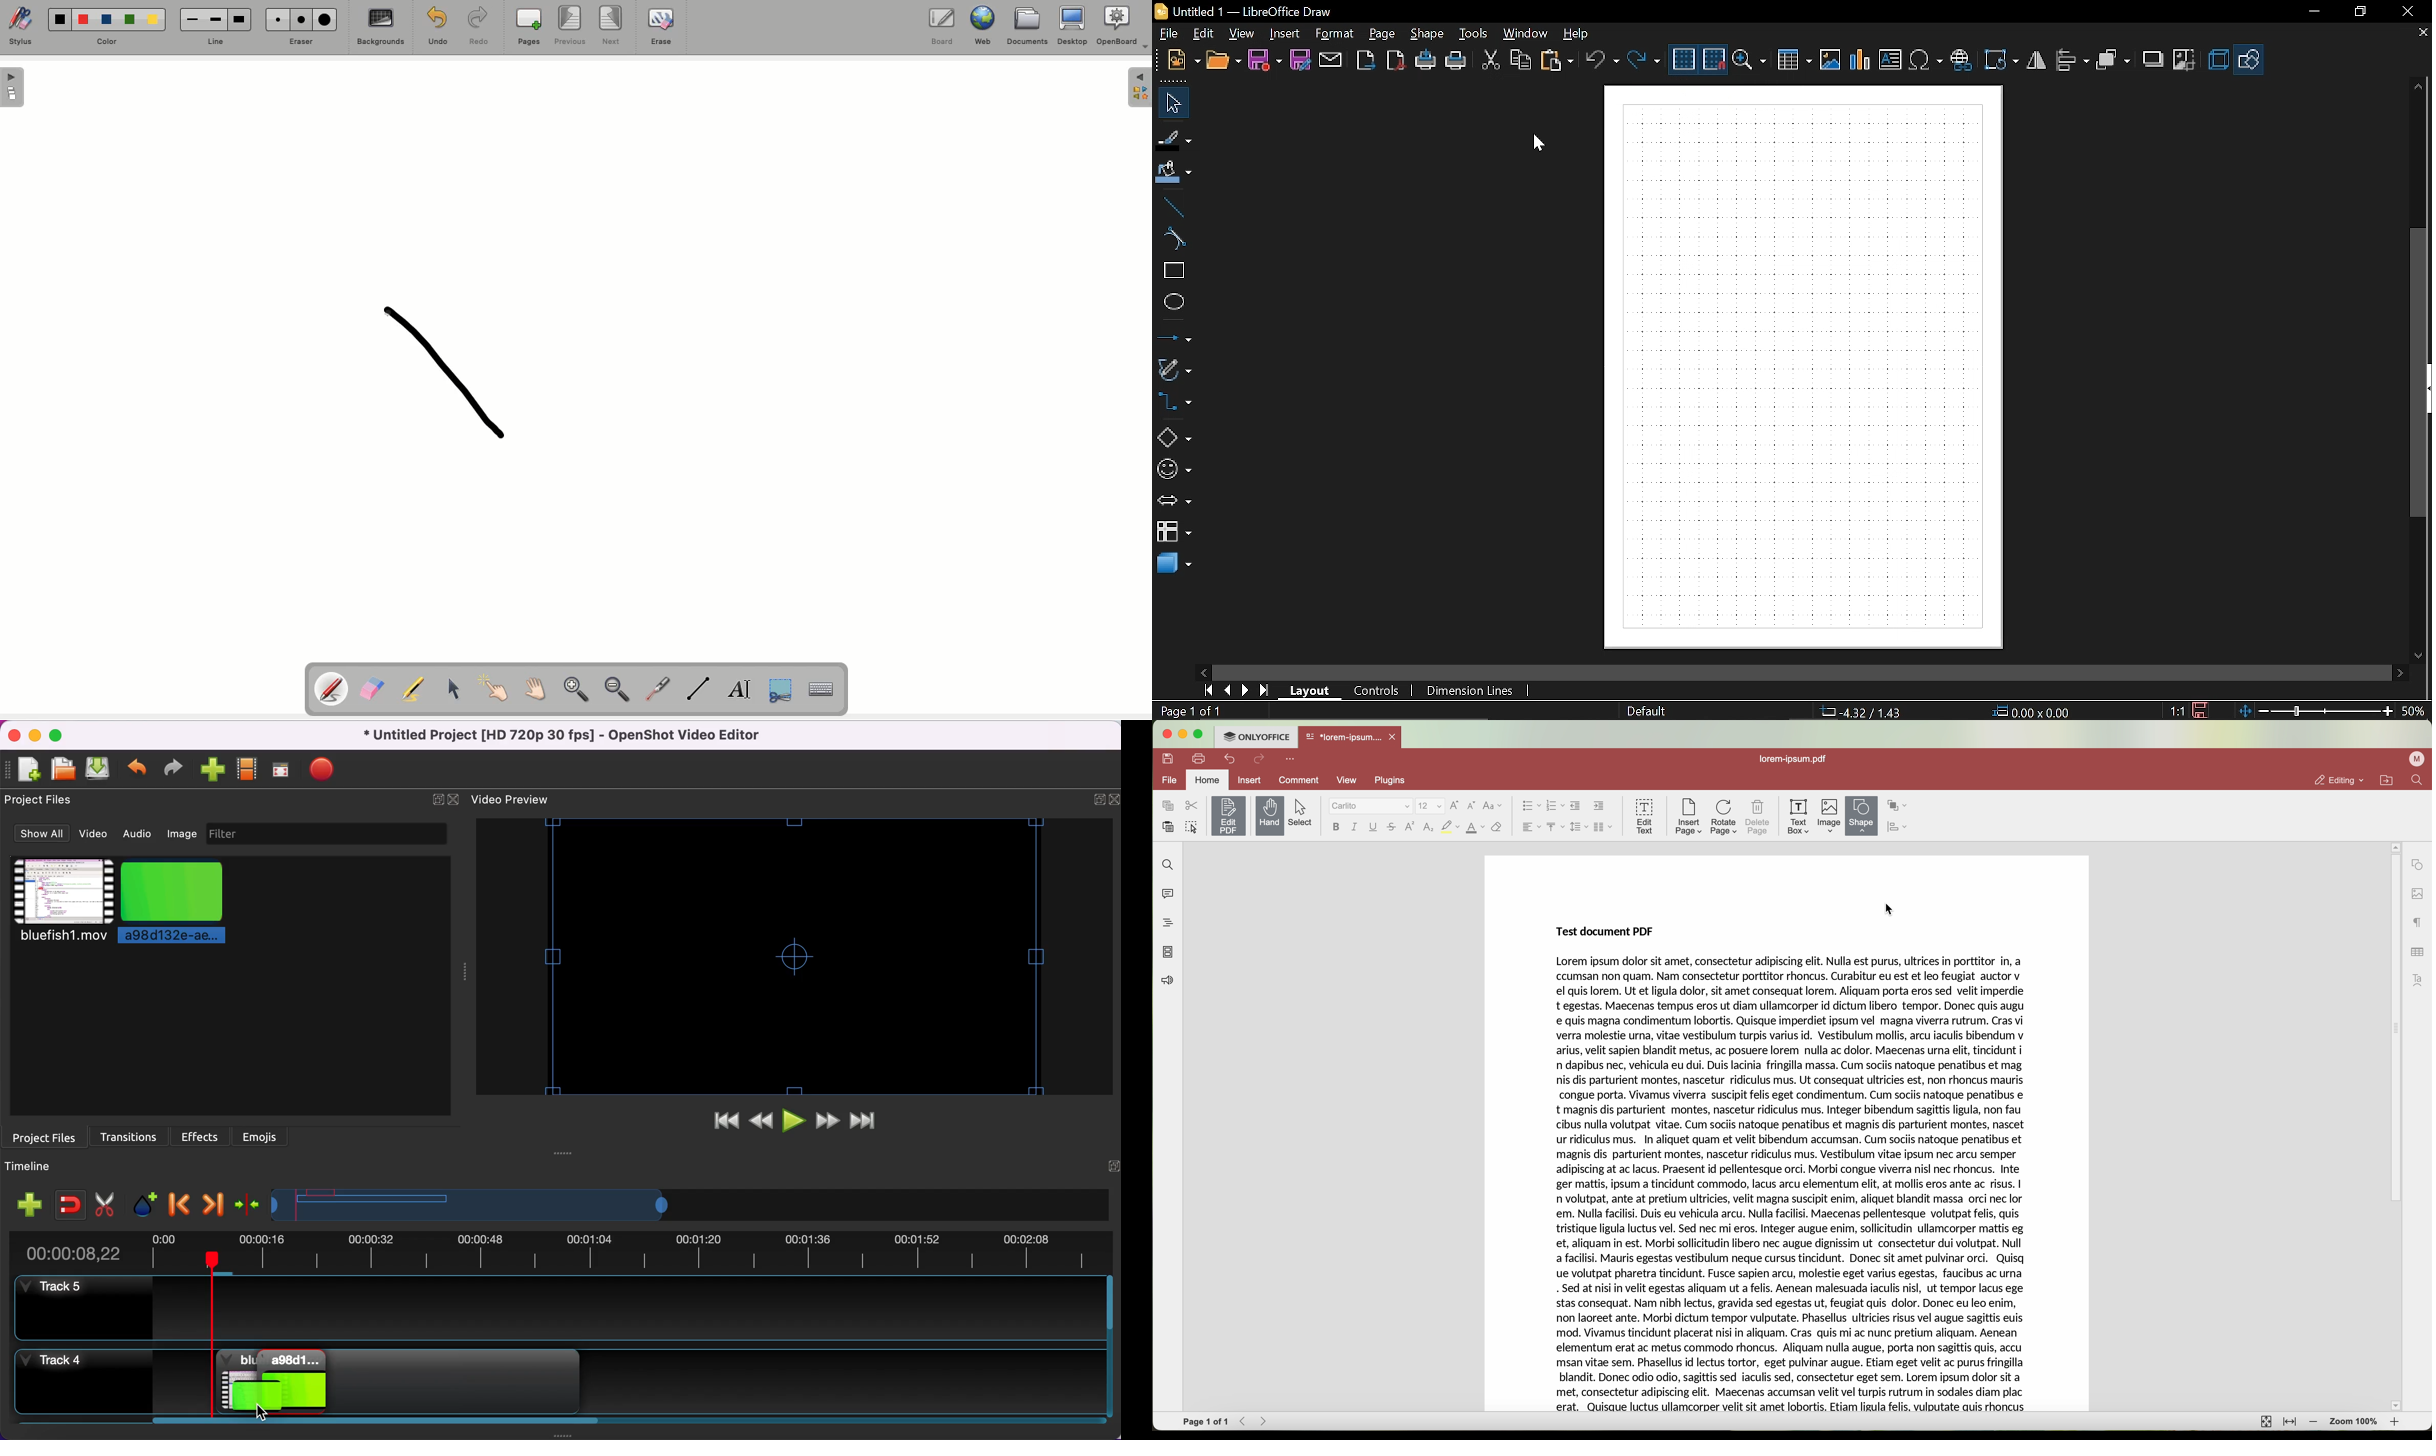 The image size is (2436, 1456). What do you see at coordinates (1269, 816) in the screenshot?
I see `hand` at bounding box center [1269, 816].